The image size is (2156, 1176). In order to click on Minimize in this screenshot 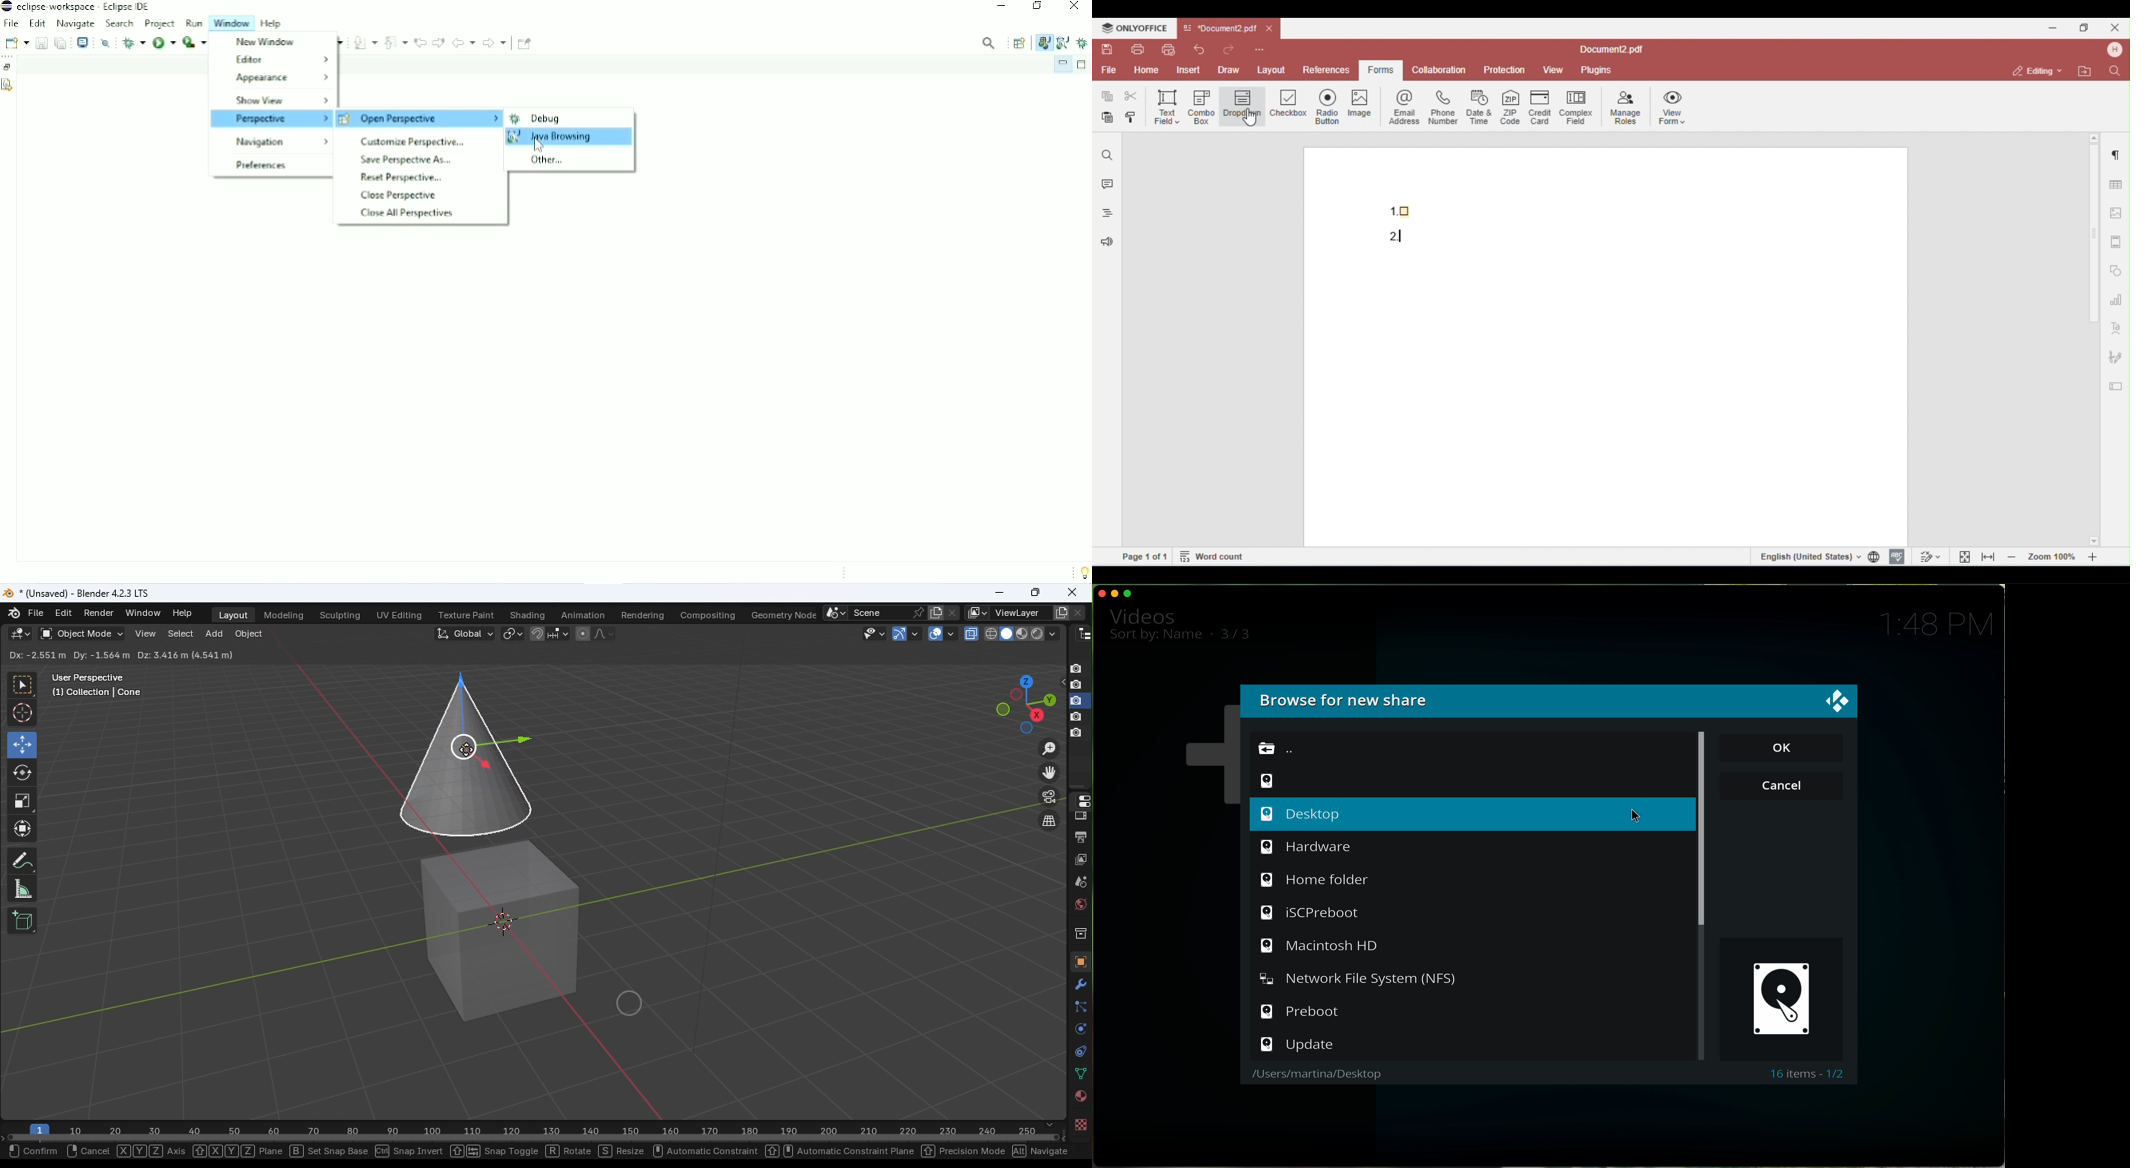, I will do `click(1062, 64)`.